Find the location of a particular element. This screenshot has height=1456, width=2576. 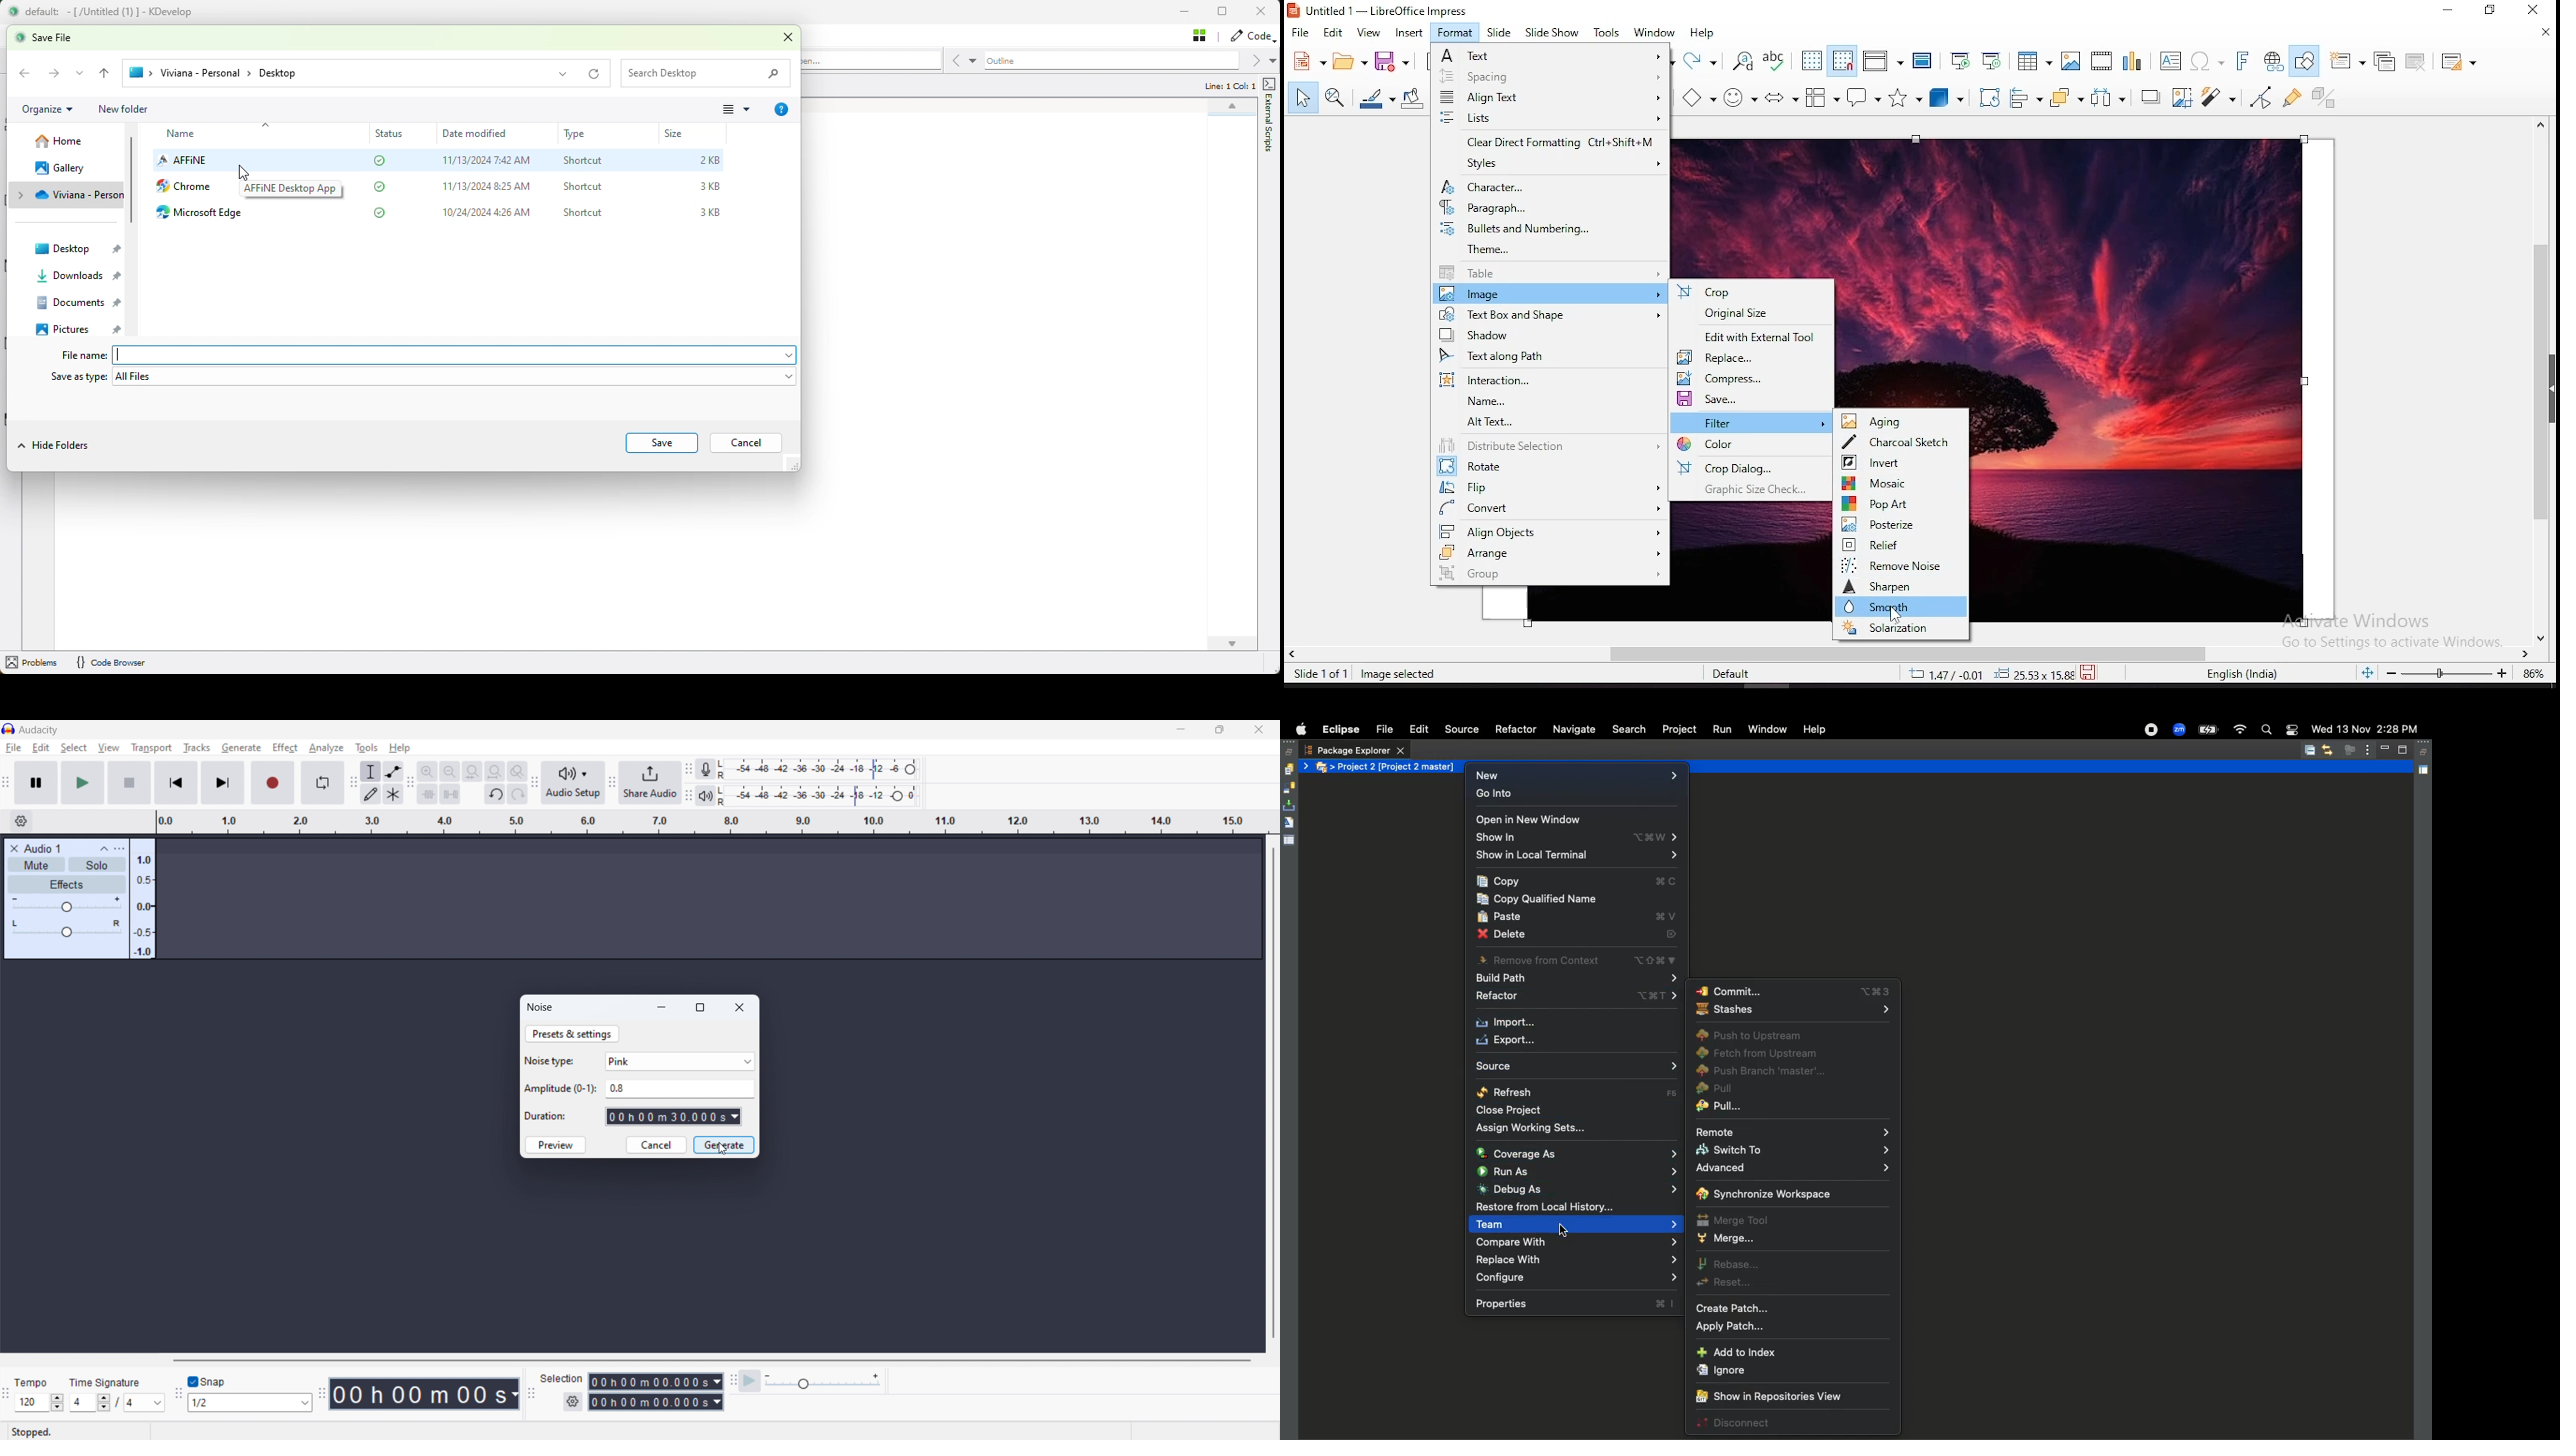

character is located at coordinates (1548, 186).